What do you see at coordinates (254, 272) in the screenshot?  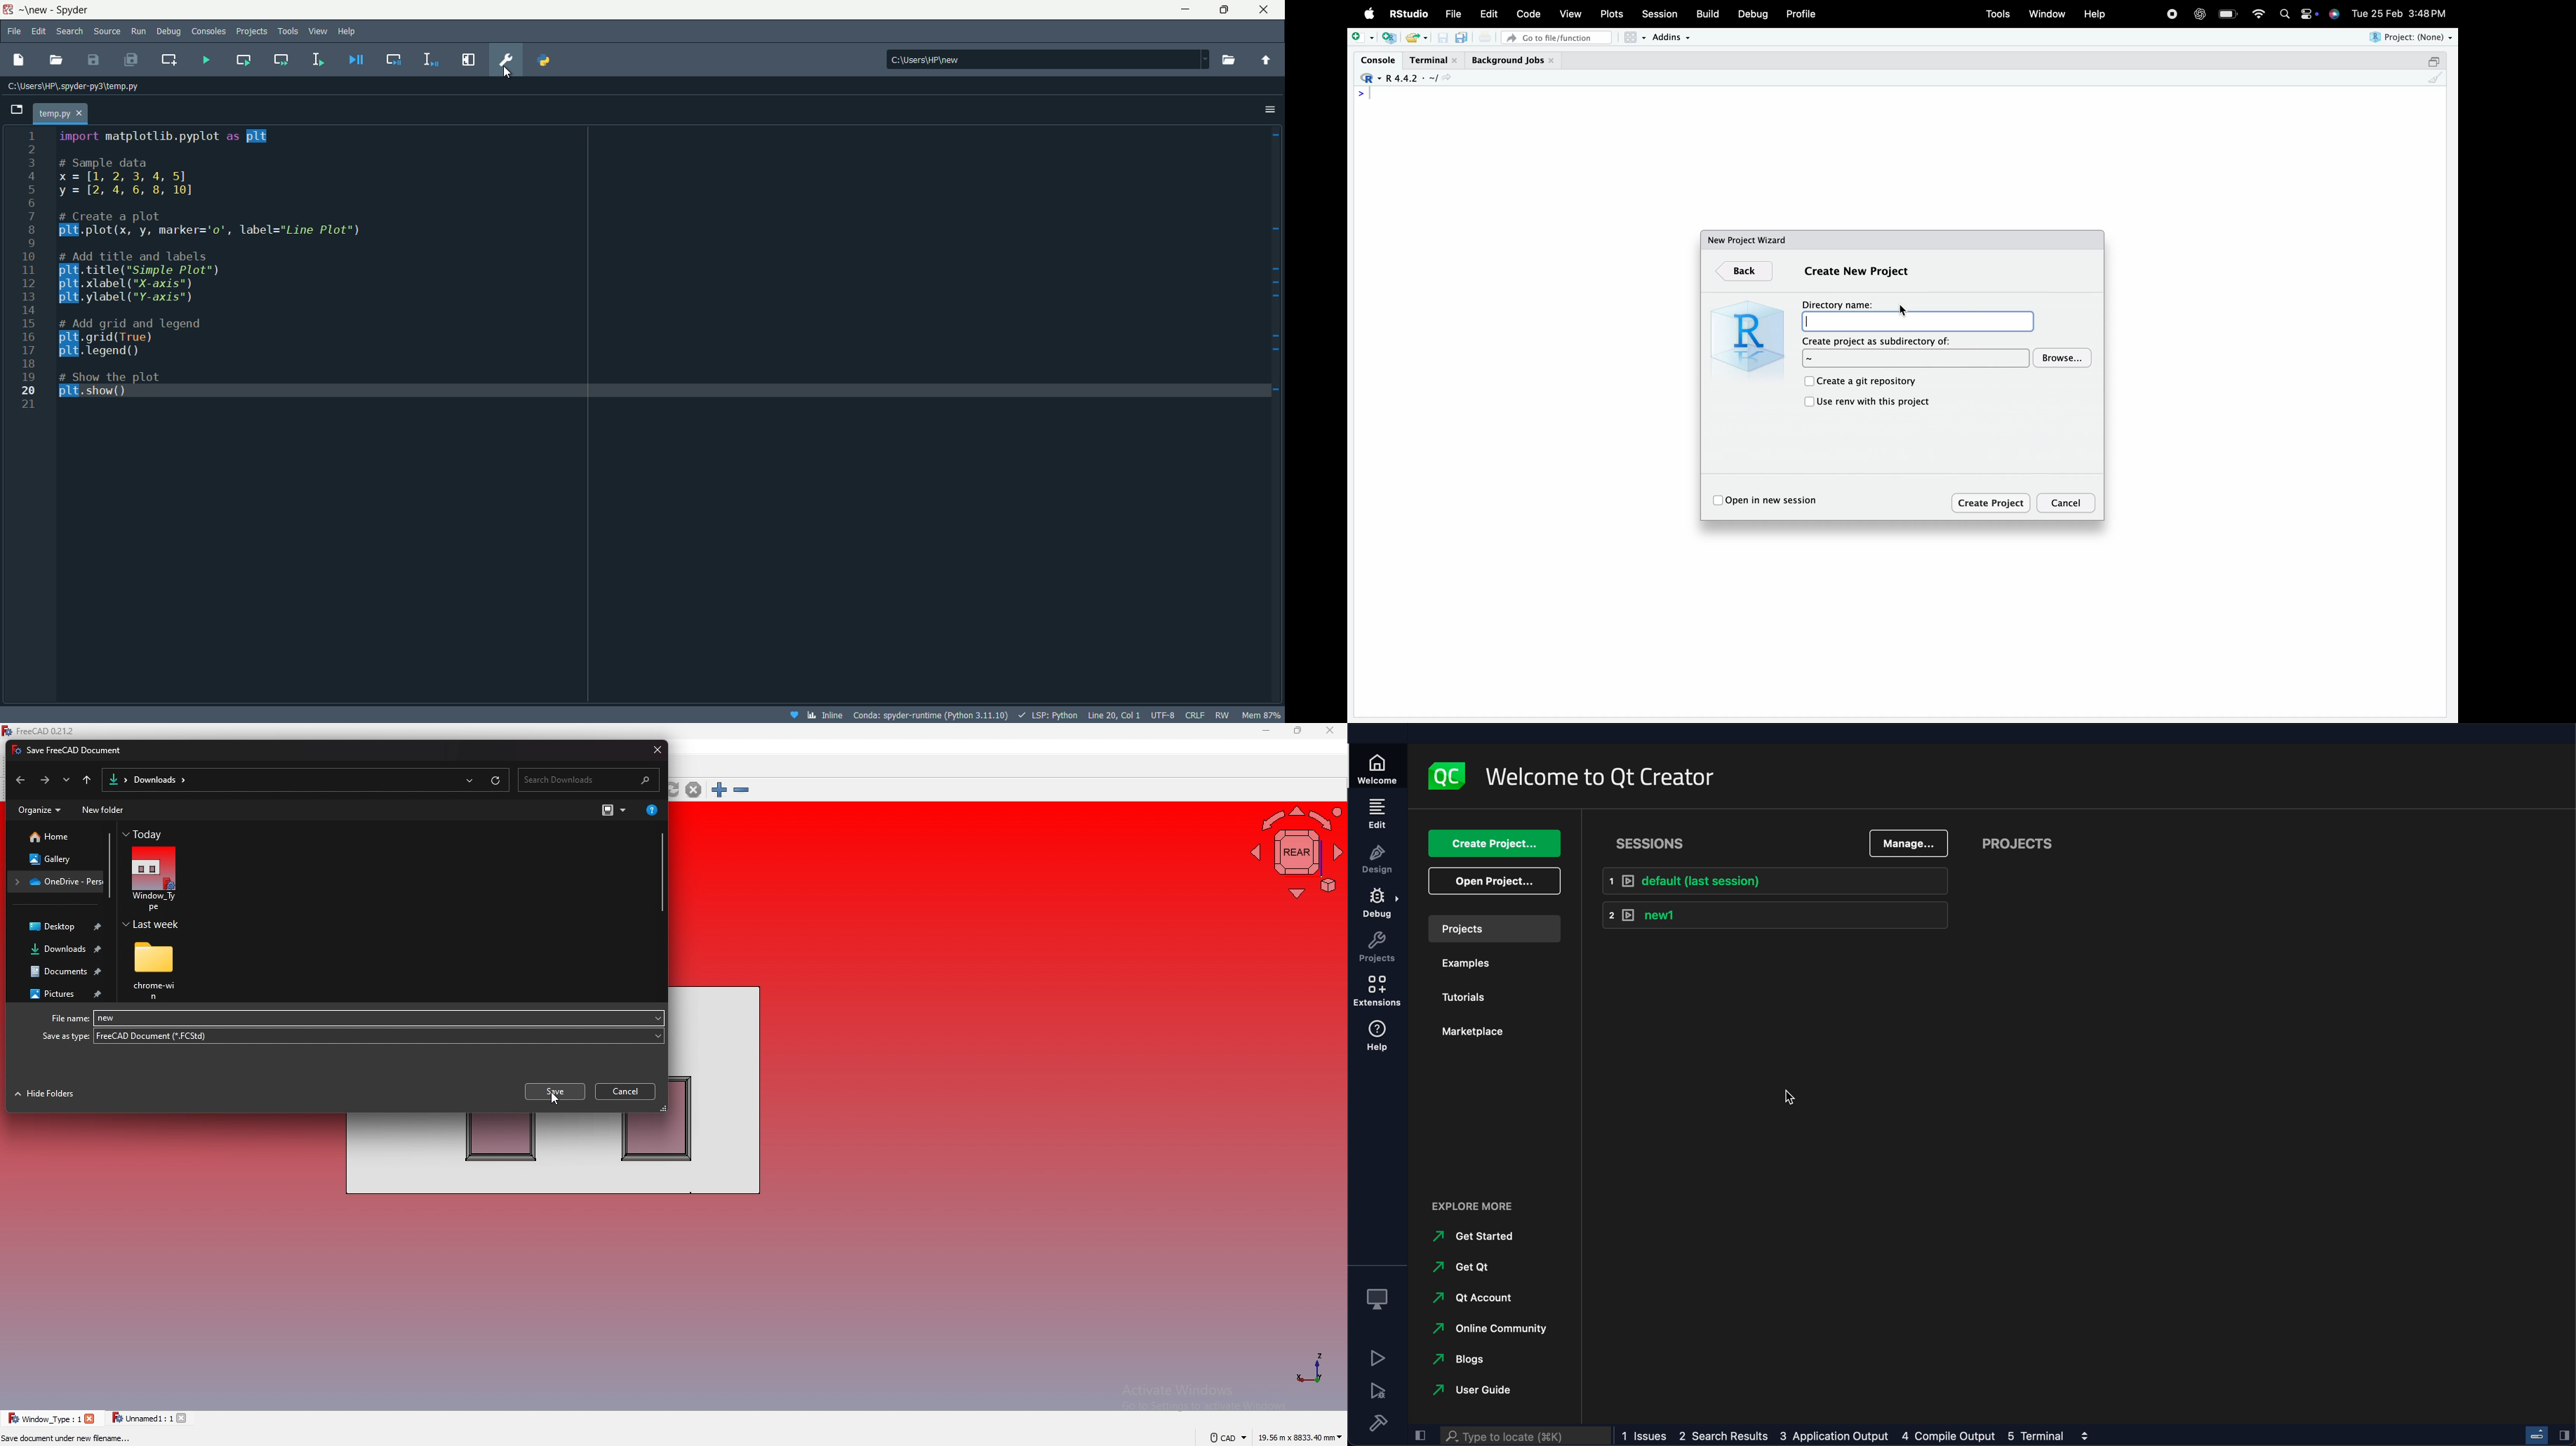 I see `import matplotlib.pyplot as pl

# Sample data

x=1[1, 2, 3, 4, 5]

y= I[2, 4, 6, 8, 10]

# Create a plot

PUE.plot(x, y, marker='o', label="Line Plot")

# Add title and labels
.title("Simple Plot")
.xlabel("X-axis")
.ylabel("Y-axis")

# Add grid and legend
.grid(True)
.legend()

# Show the plot

PLE. show()` at bounding box center [254, 272].